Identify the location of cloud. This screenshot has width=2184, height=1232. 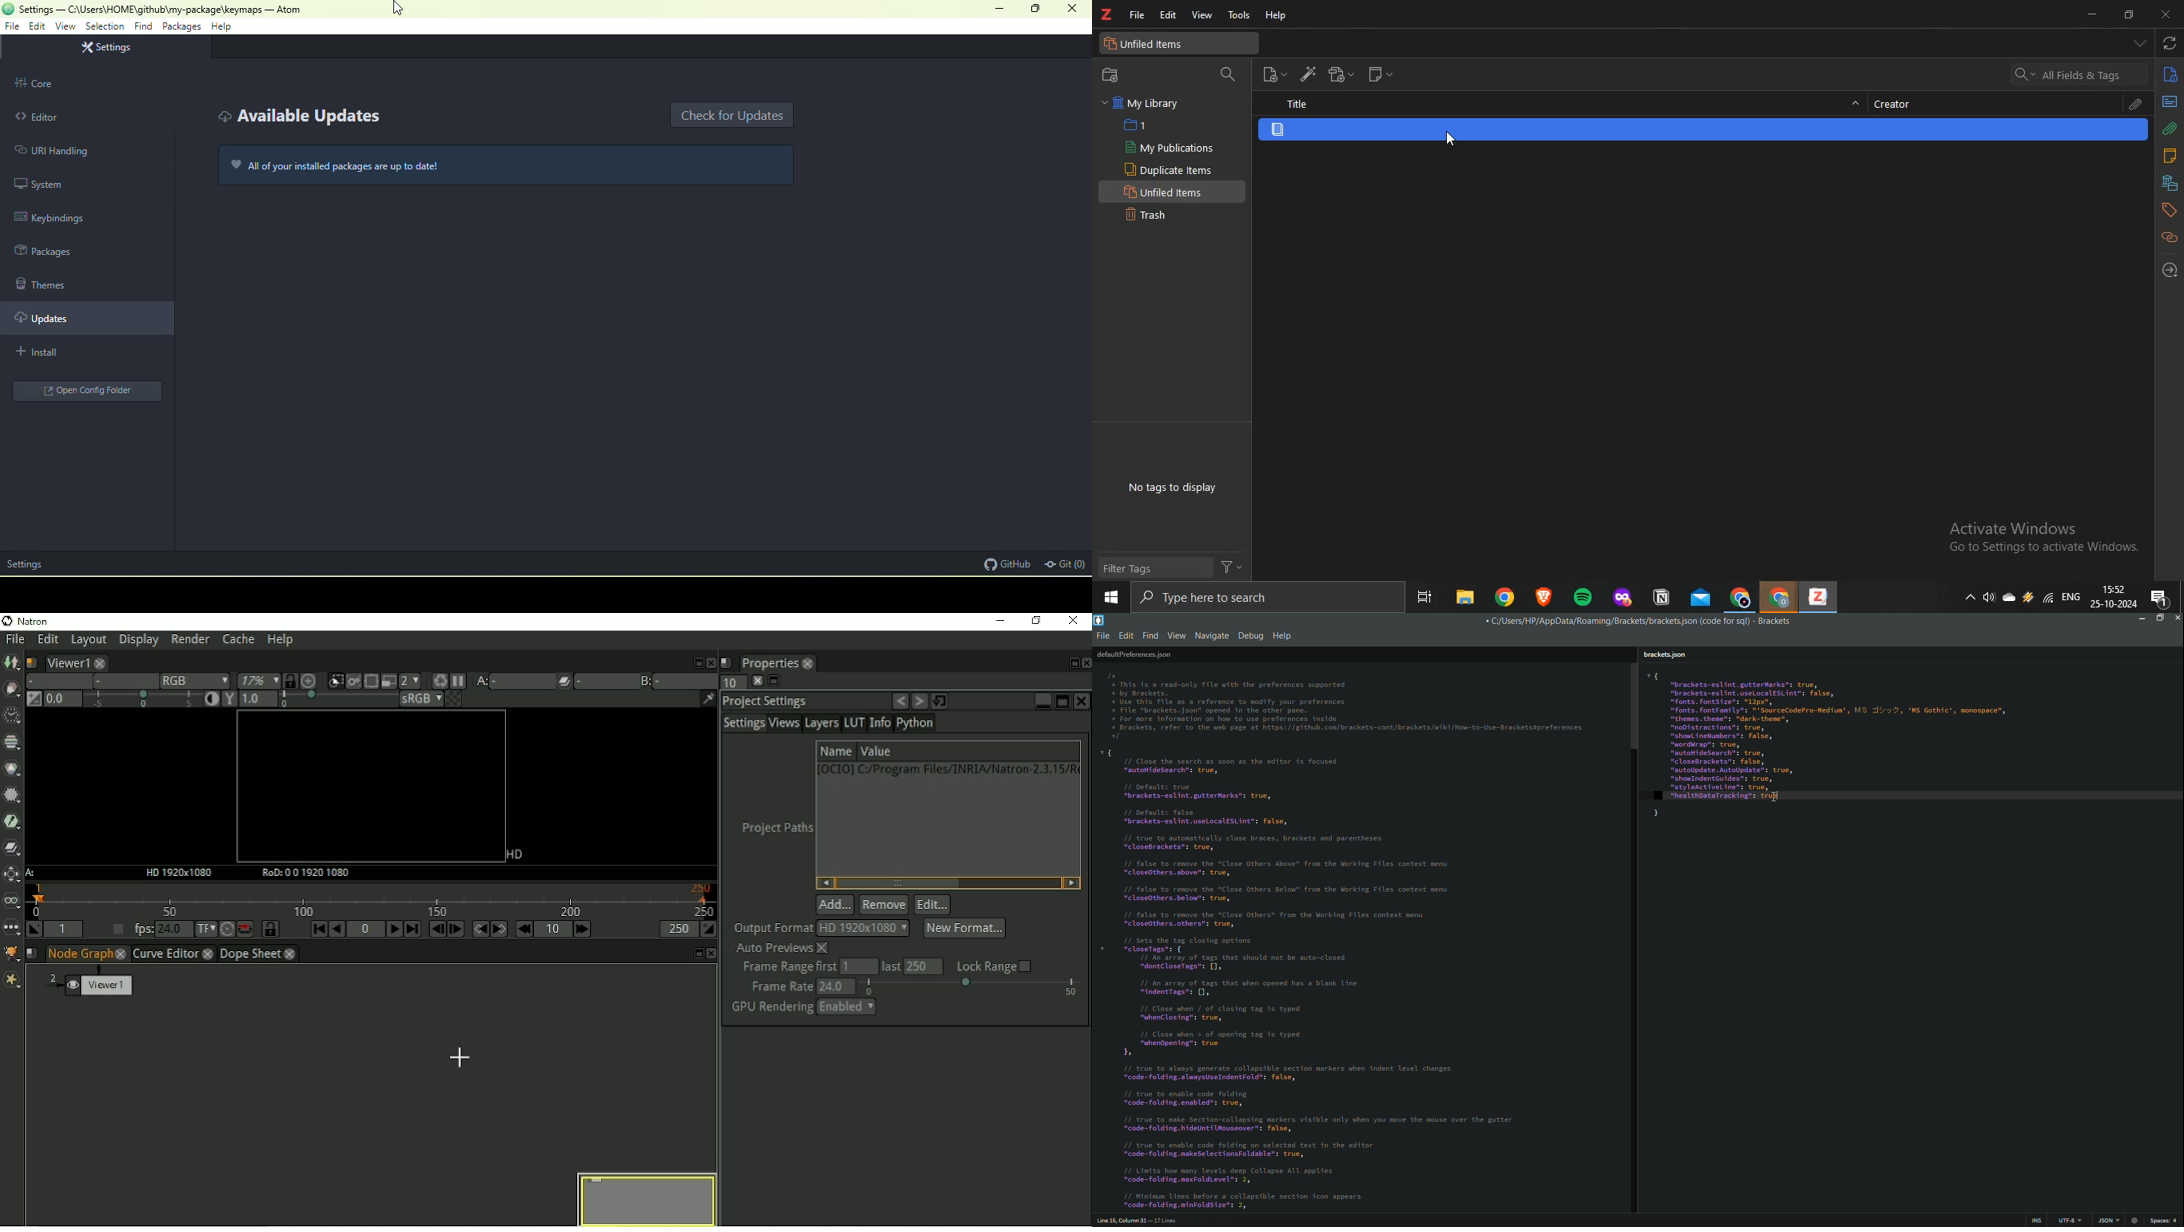
(2011, 596).